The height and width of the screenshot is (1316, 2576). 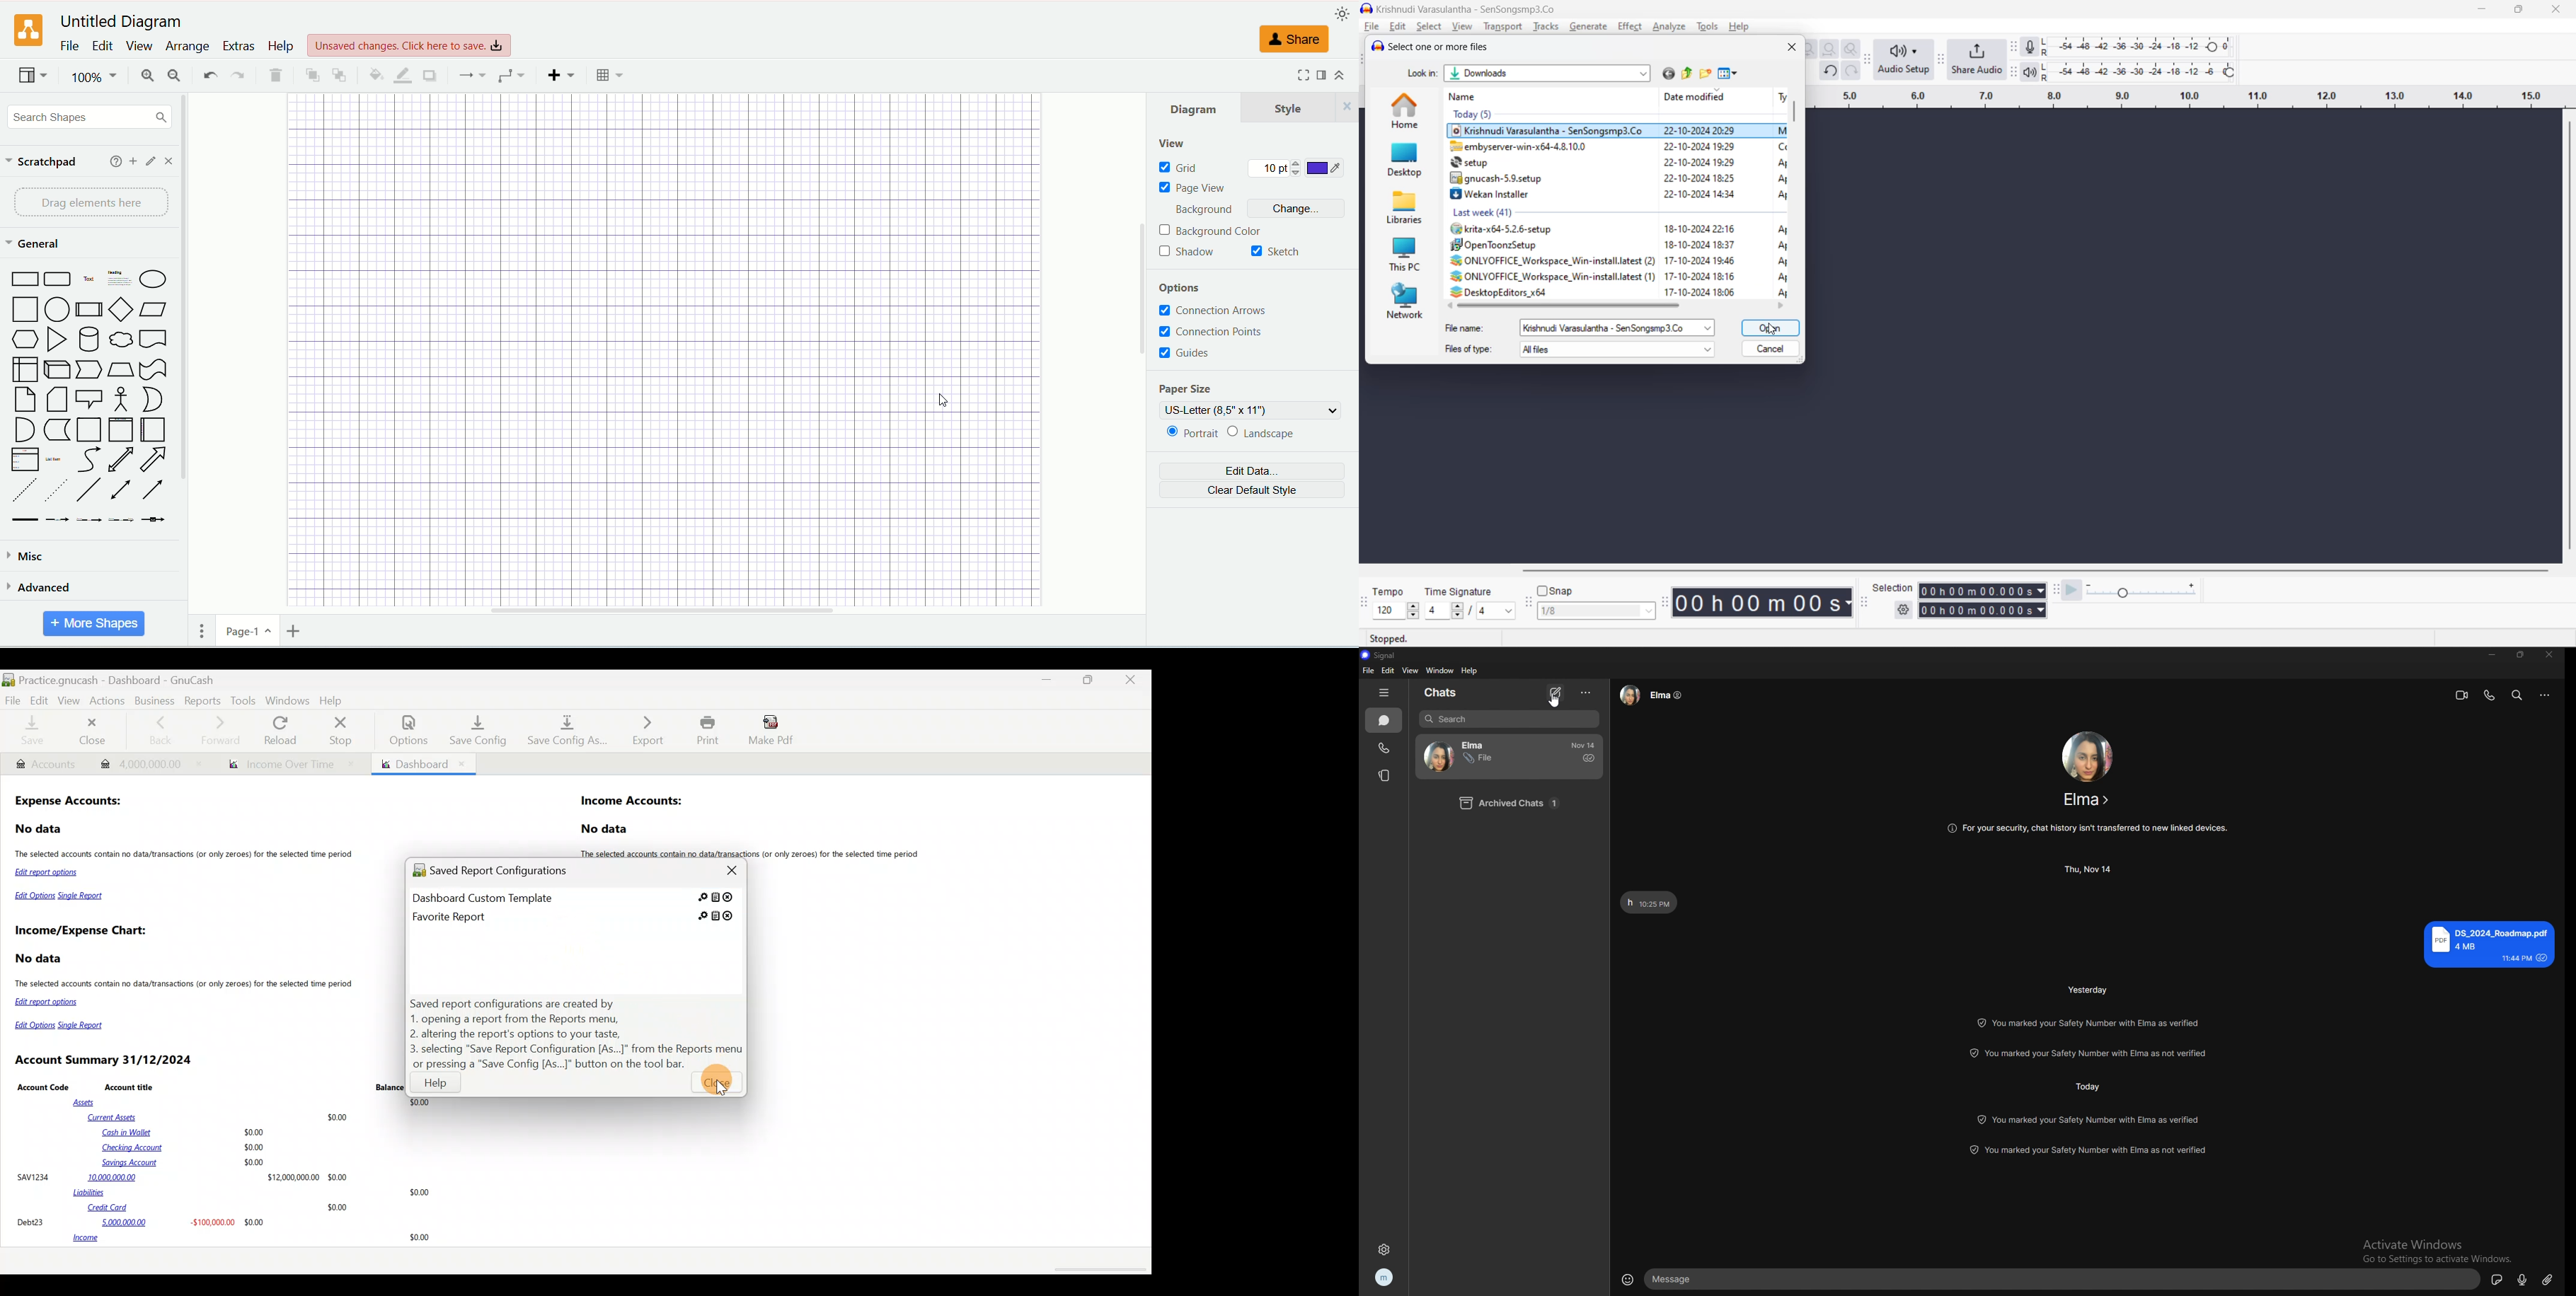 What do you see at coordinates (122, 461) in the screenshot?
I see `Bidirectional Arrow` at bounding box center [122, 461].